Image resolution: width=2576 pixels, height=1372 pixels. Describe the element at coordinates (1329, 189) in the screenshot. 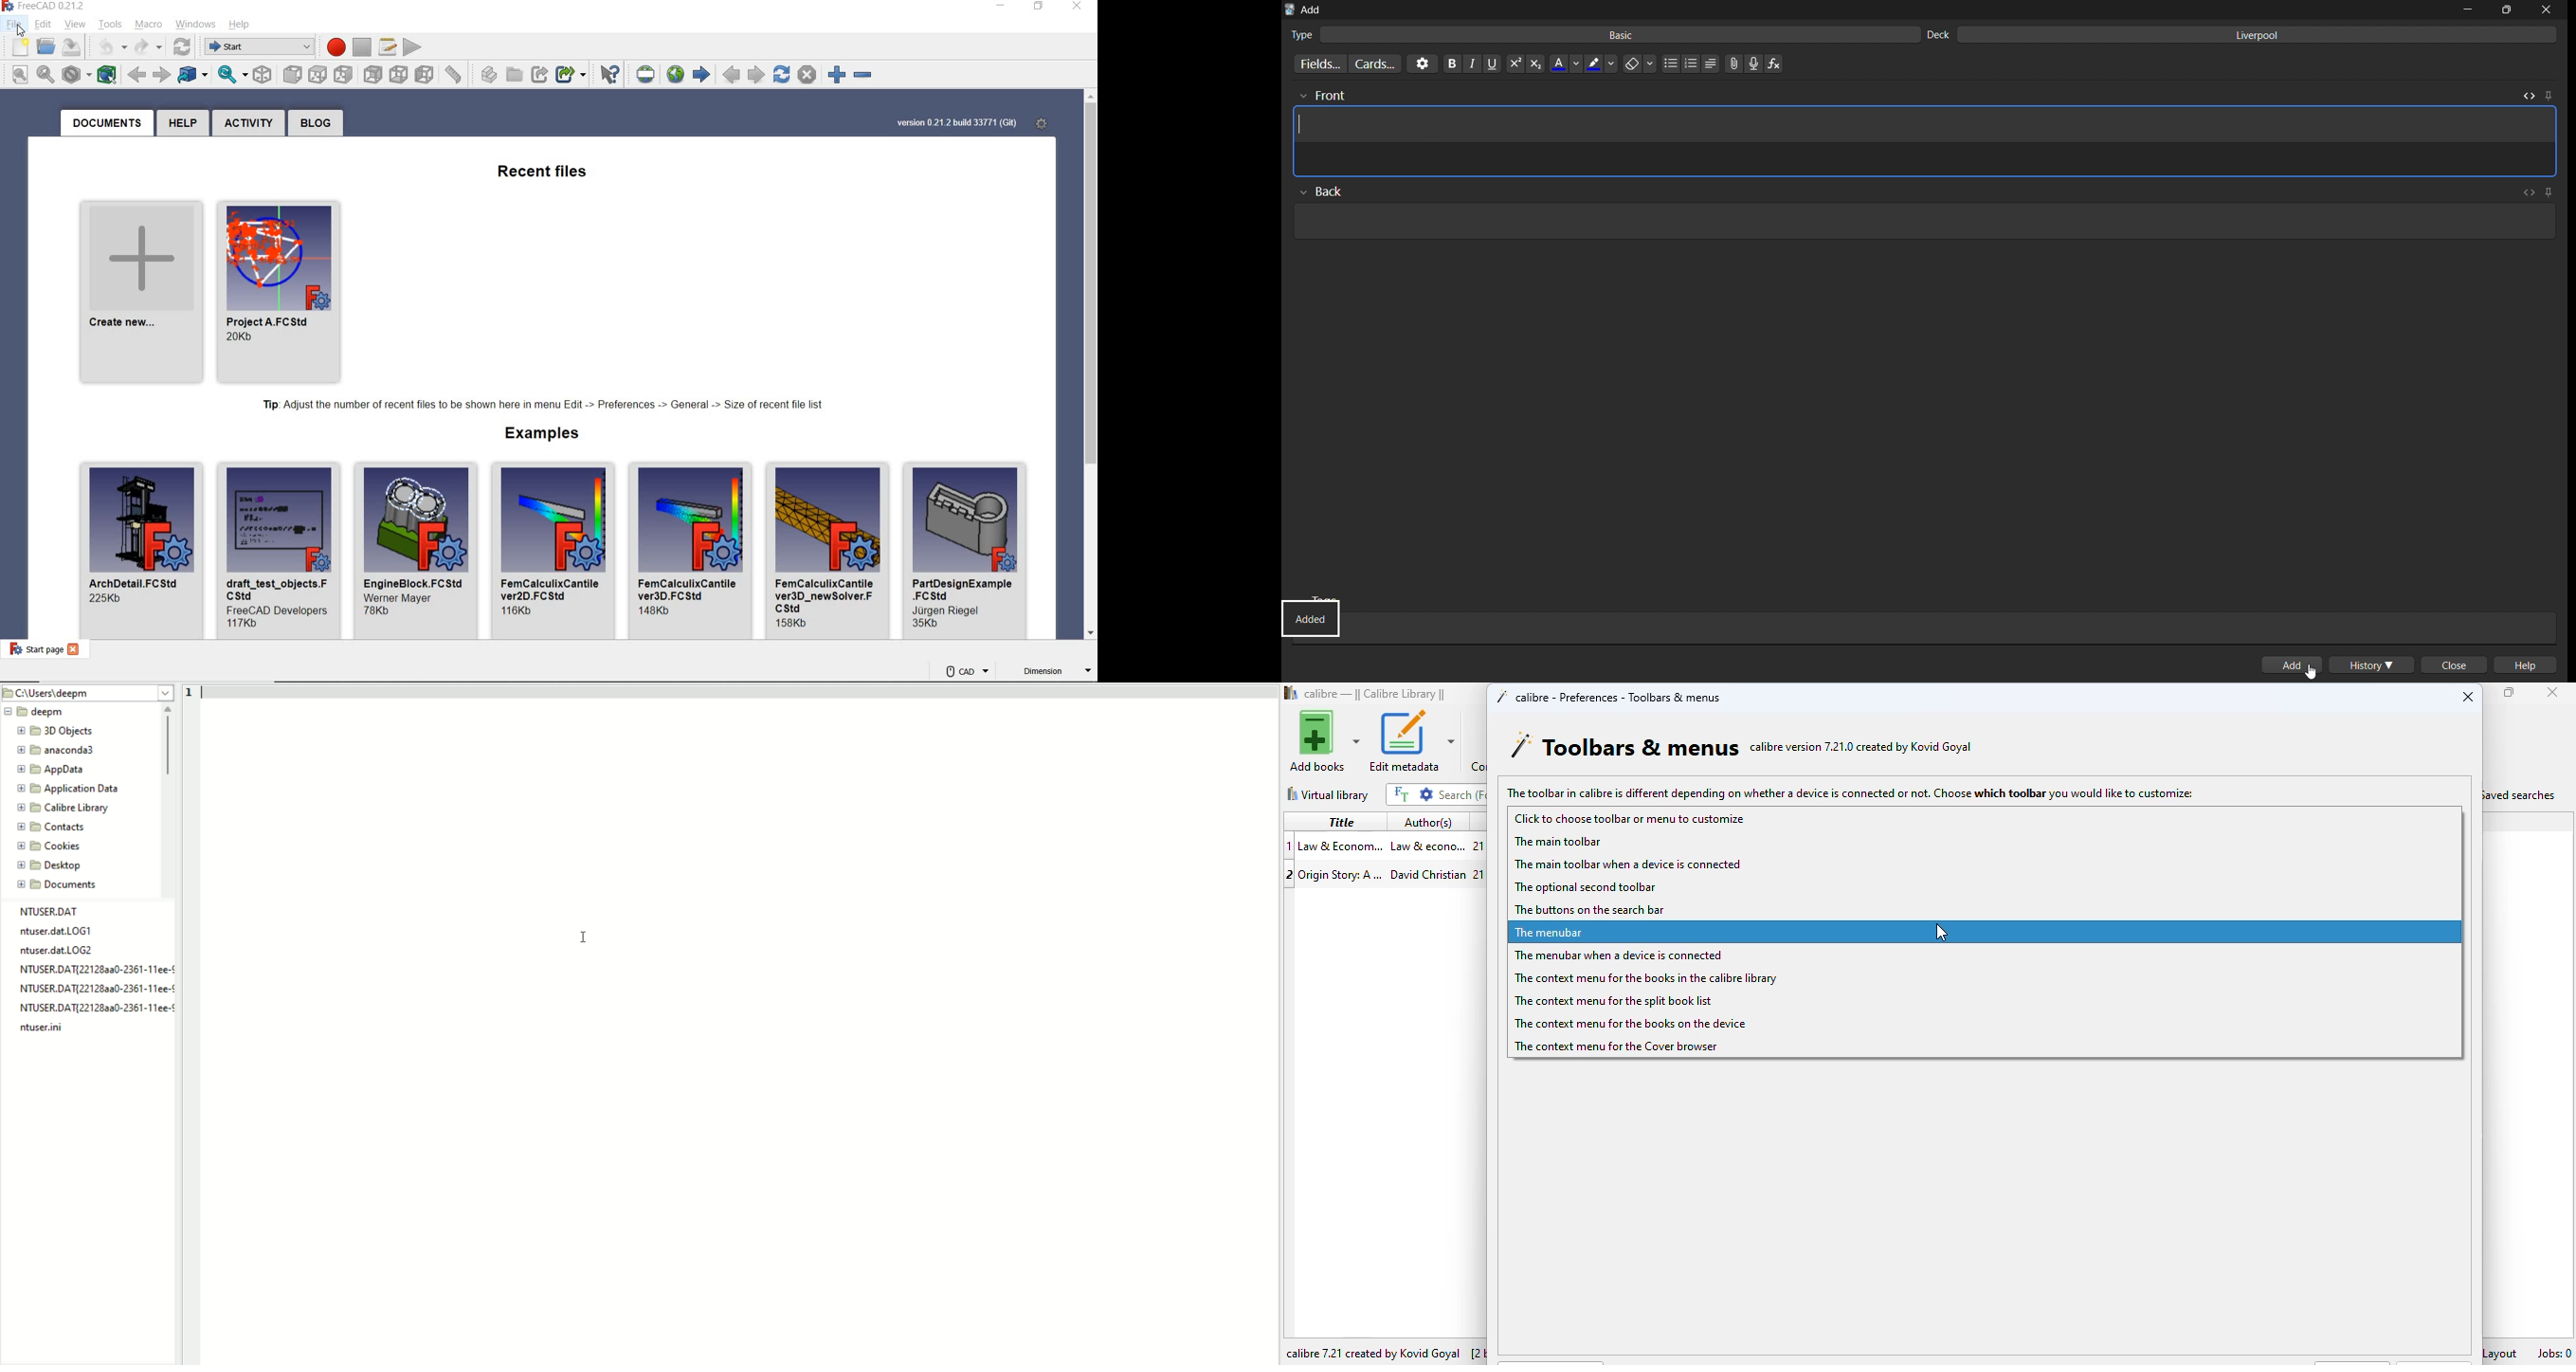

I see `back` at that location.